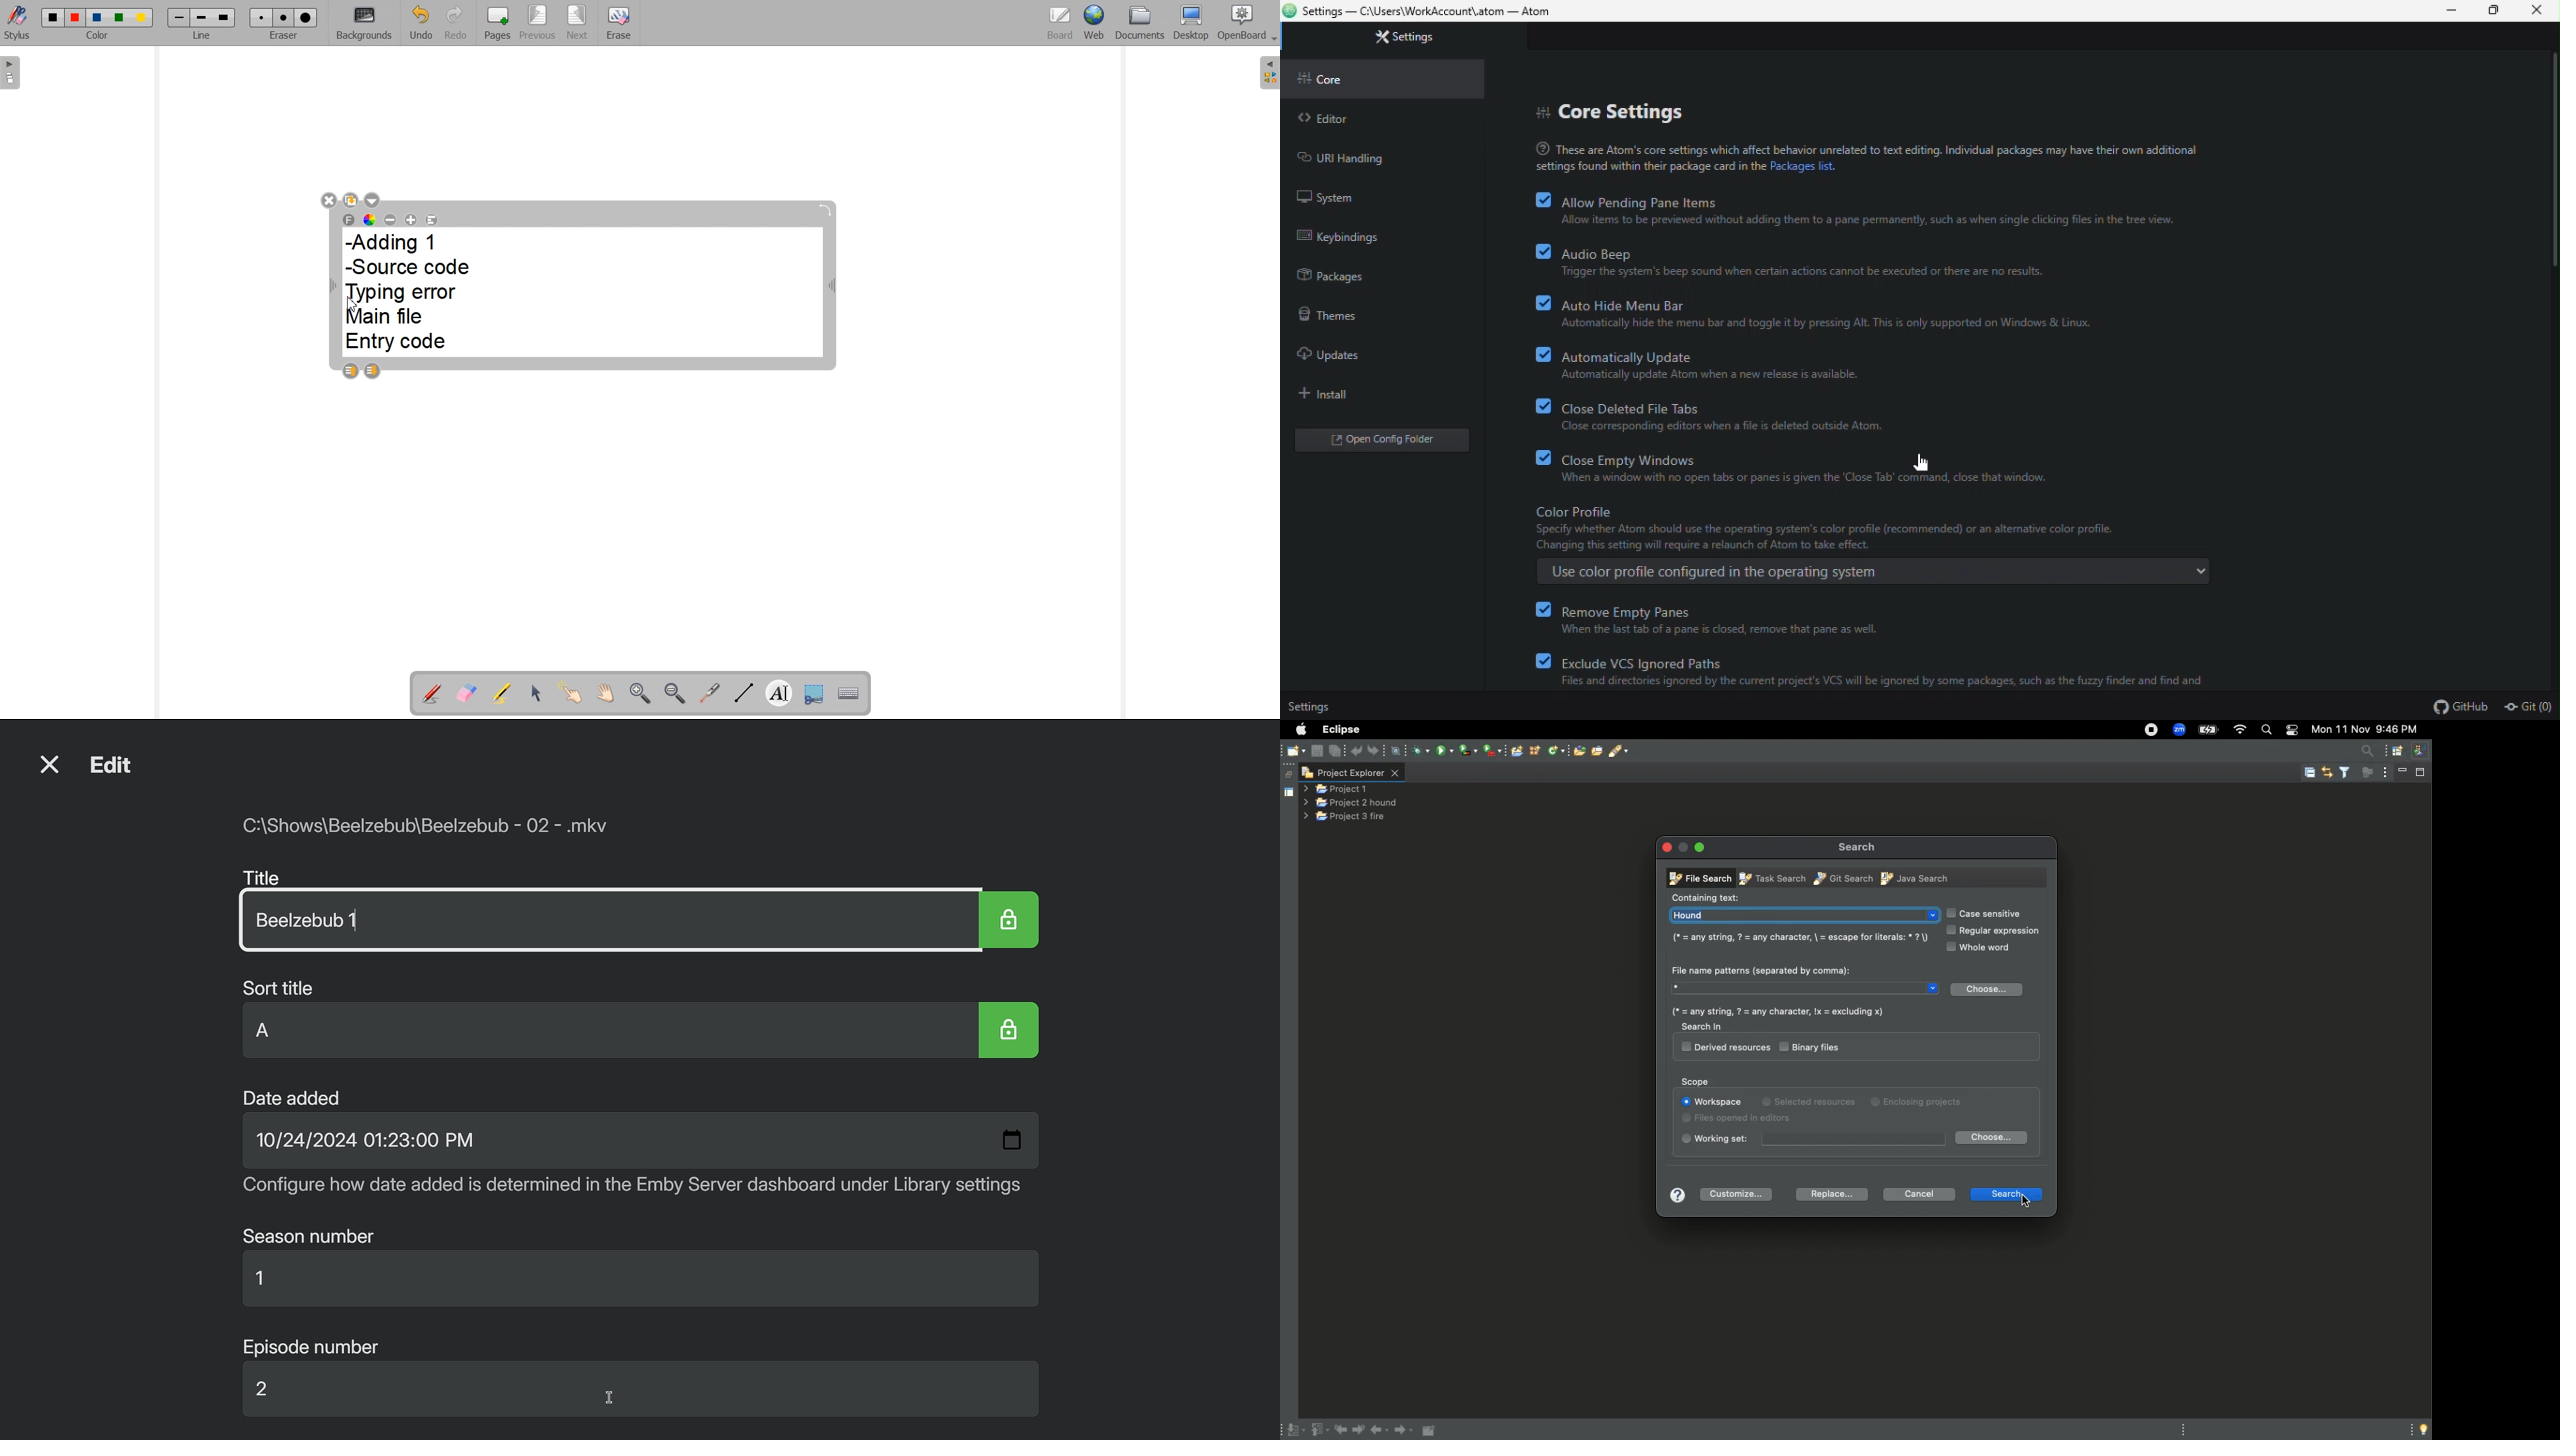 The height and width of the screenshot is (1456, 2576). What do you see at coordinates (1381, 118) in the screenshot?
I see `Editor` at bounding box center [1381, 118].